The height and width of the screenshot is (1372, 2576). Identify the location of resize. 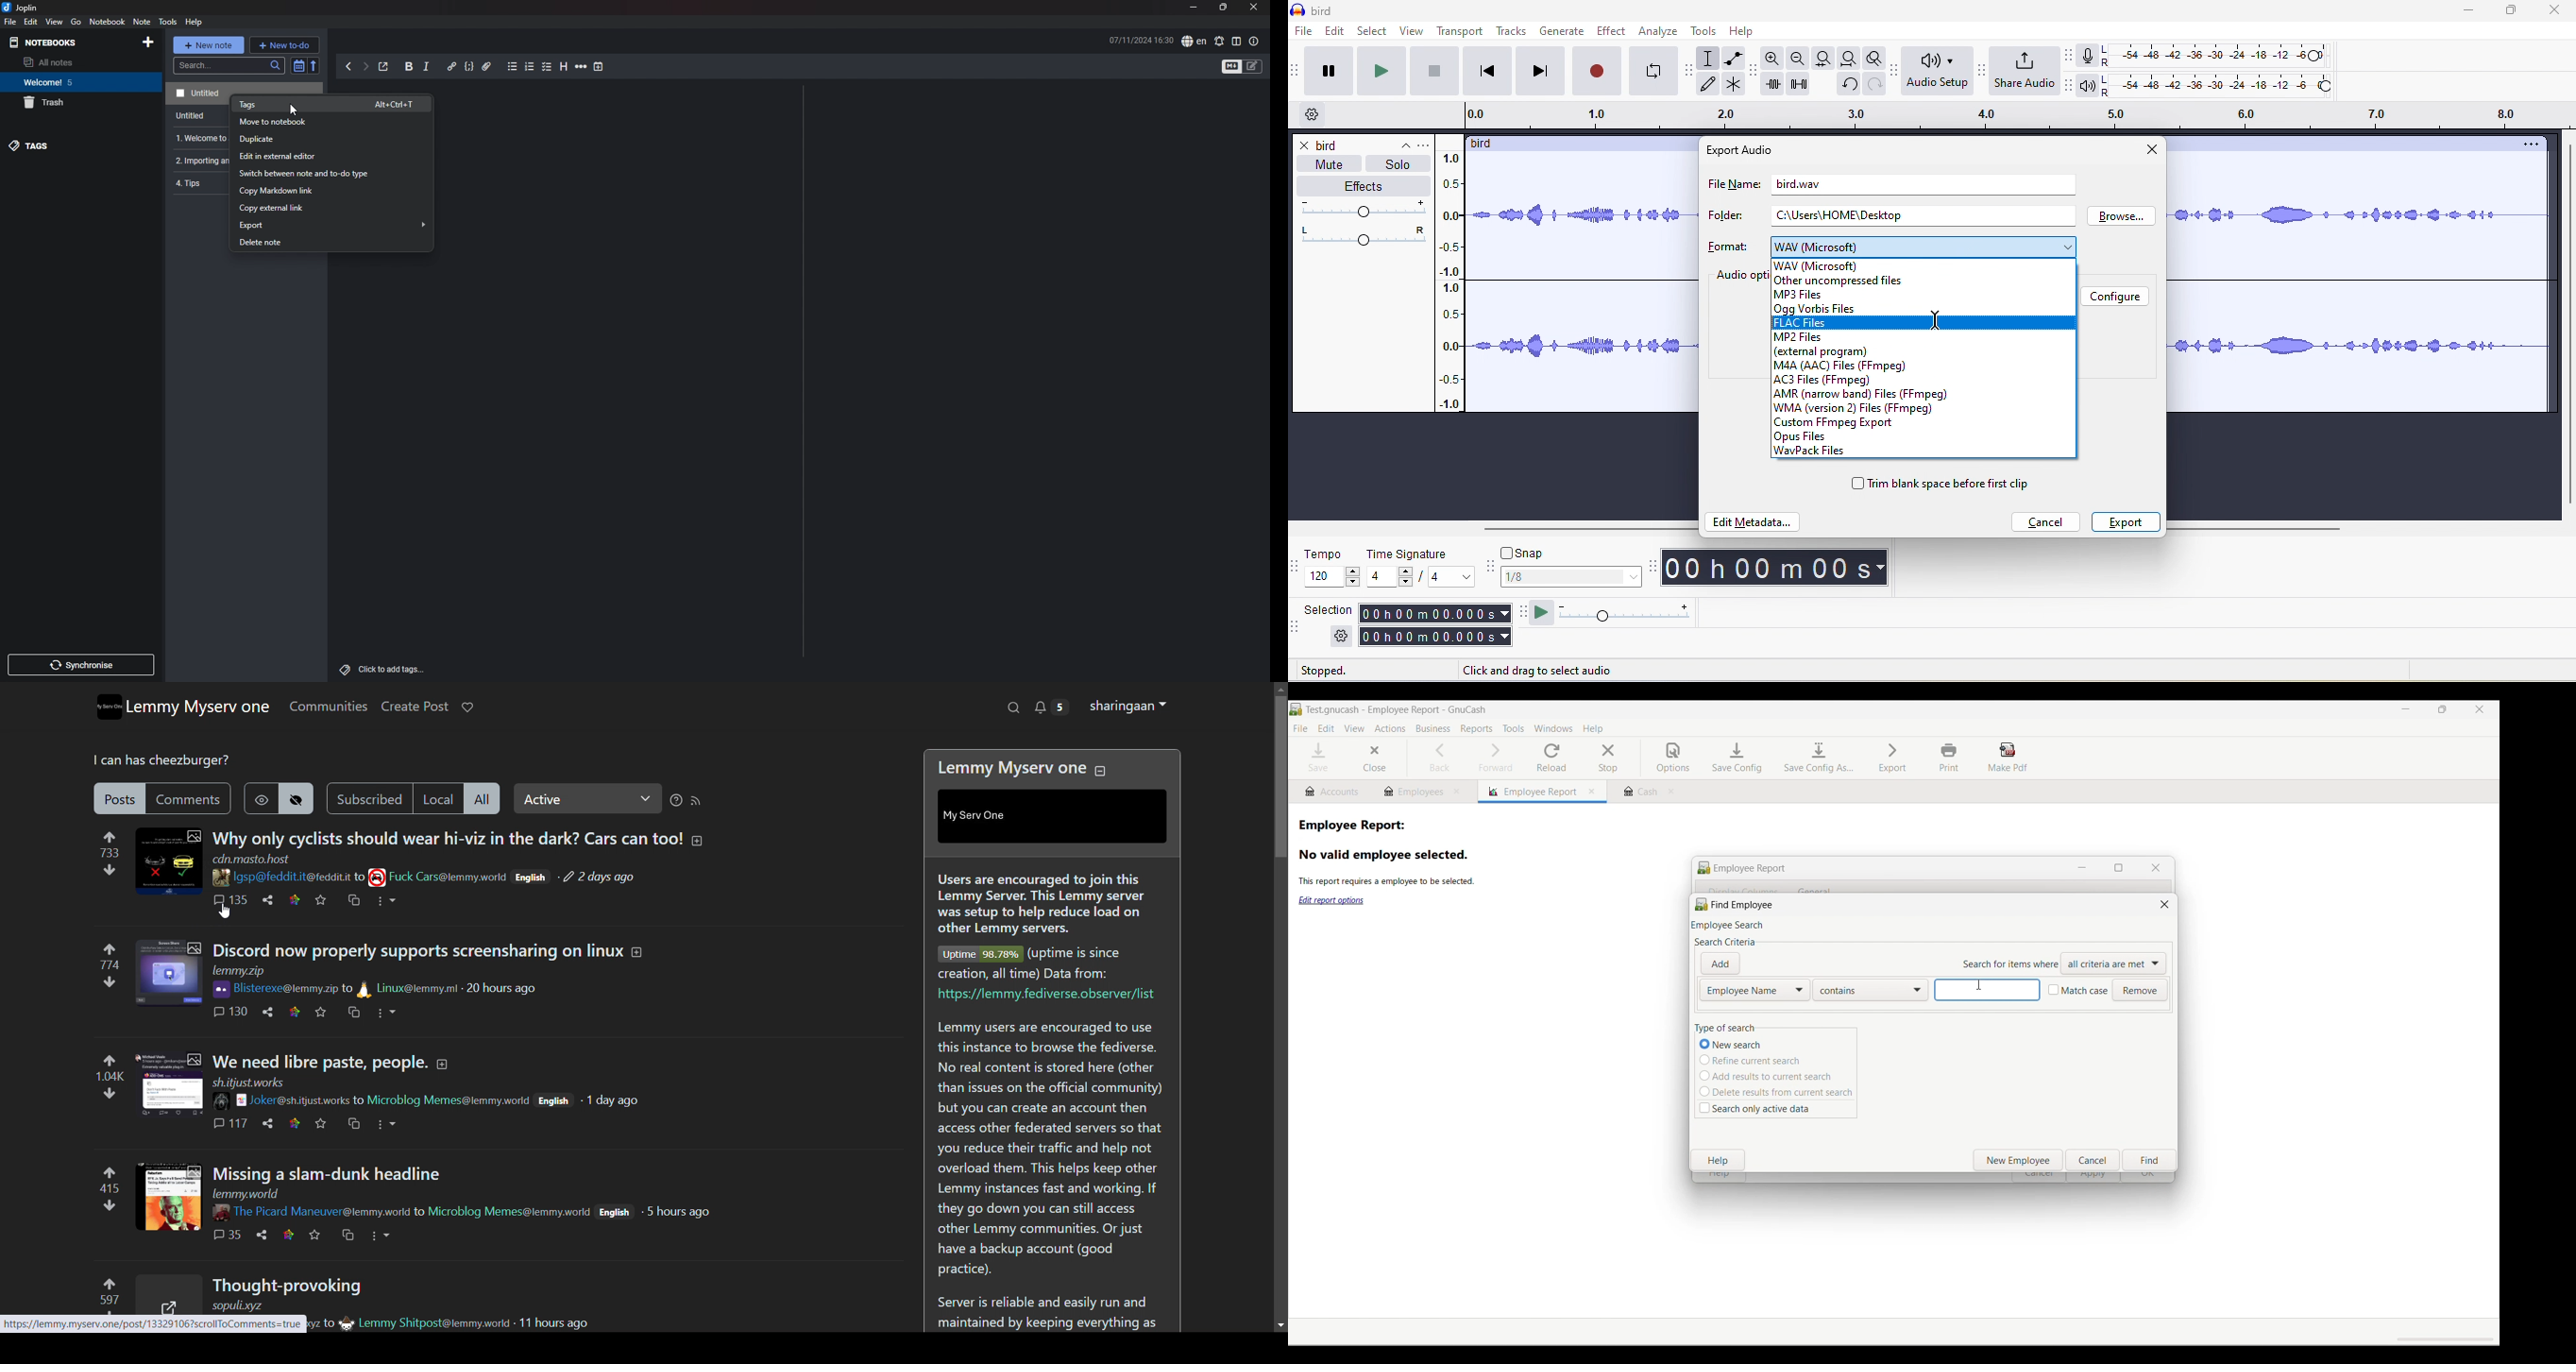
(1223, 8).